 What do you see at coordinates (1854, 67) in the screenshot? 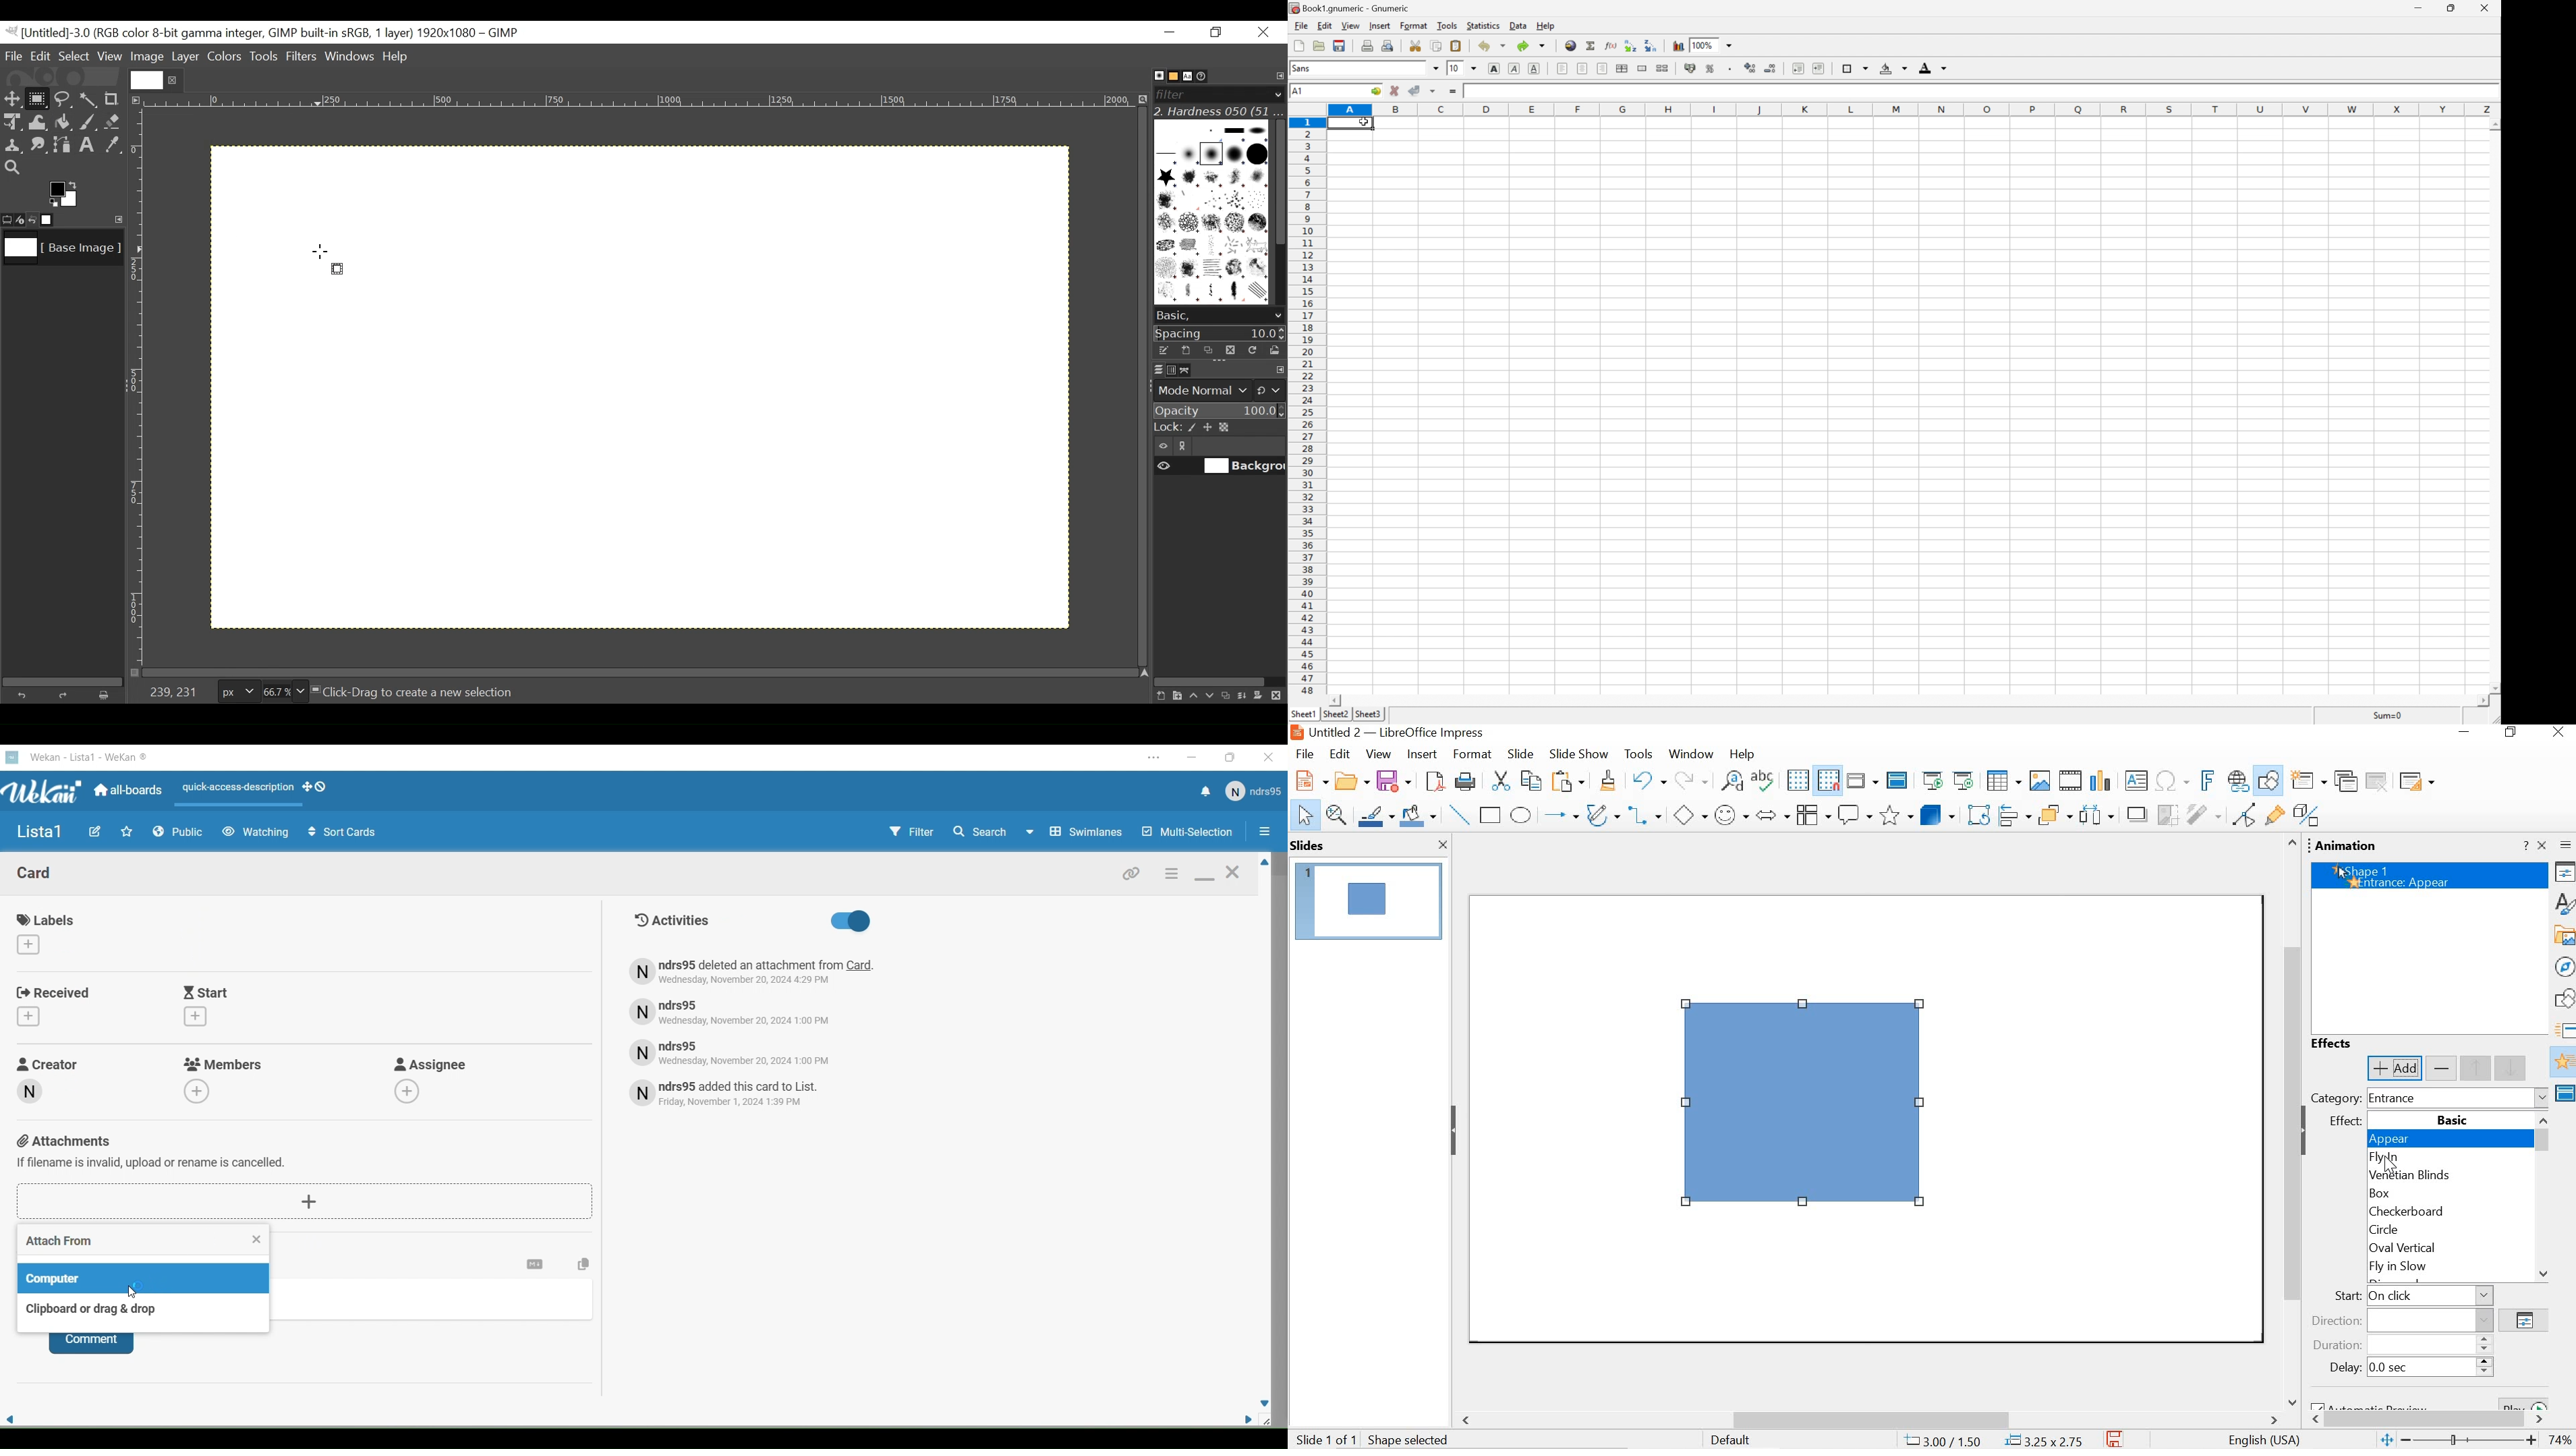
I see `borders` at bounding box center [1854, 67].